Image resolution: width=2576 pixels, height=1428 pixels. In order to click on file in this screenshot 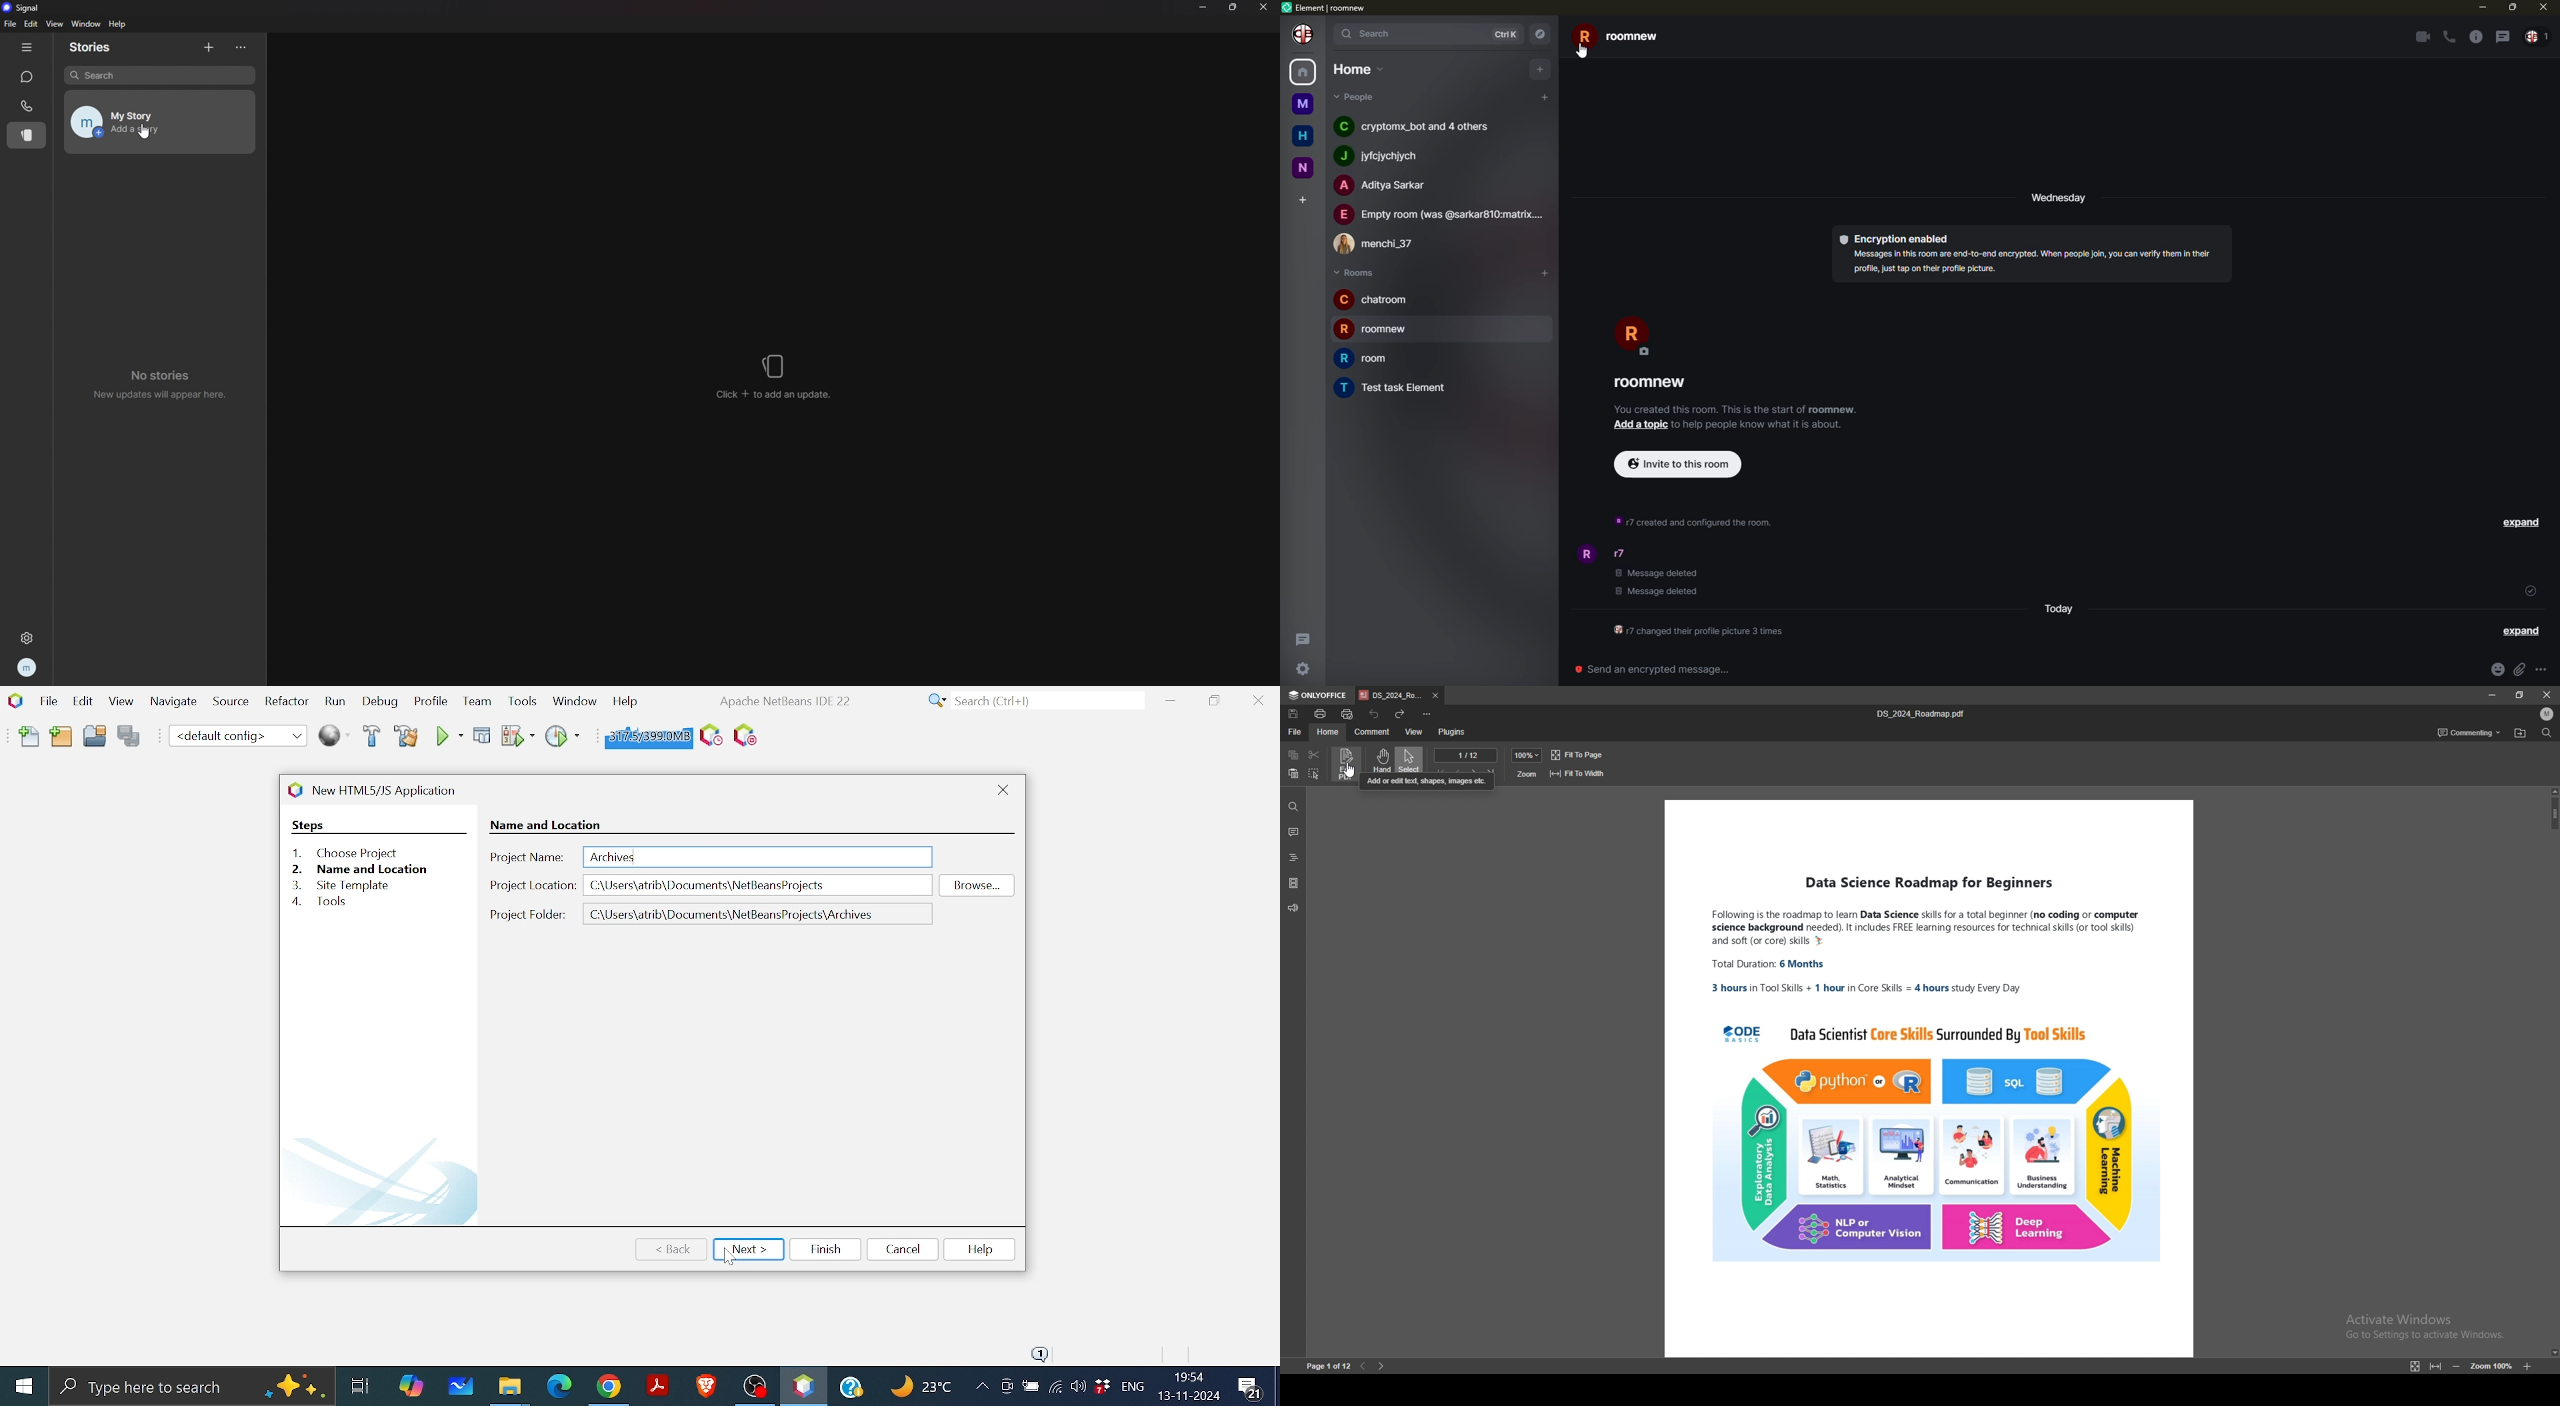, I will do `click(1295, 731)`.